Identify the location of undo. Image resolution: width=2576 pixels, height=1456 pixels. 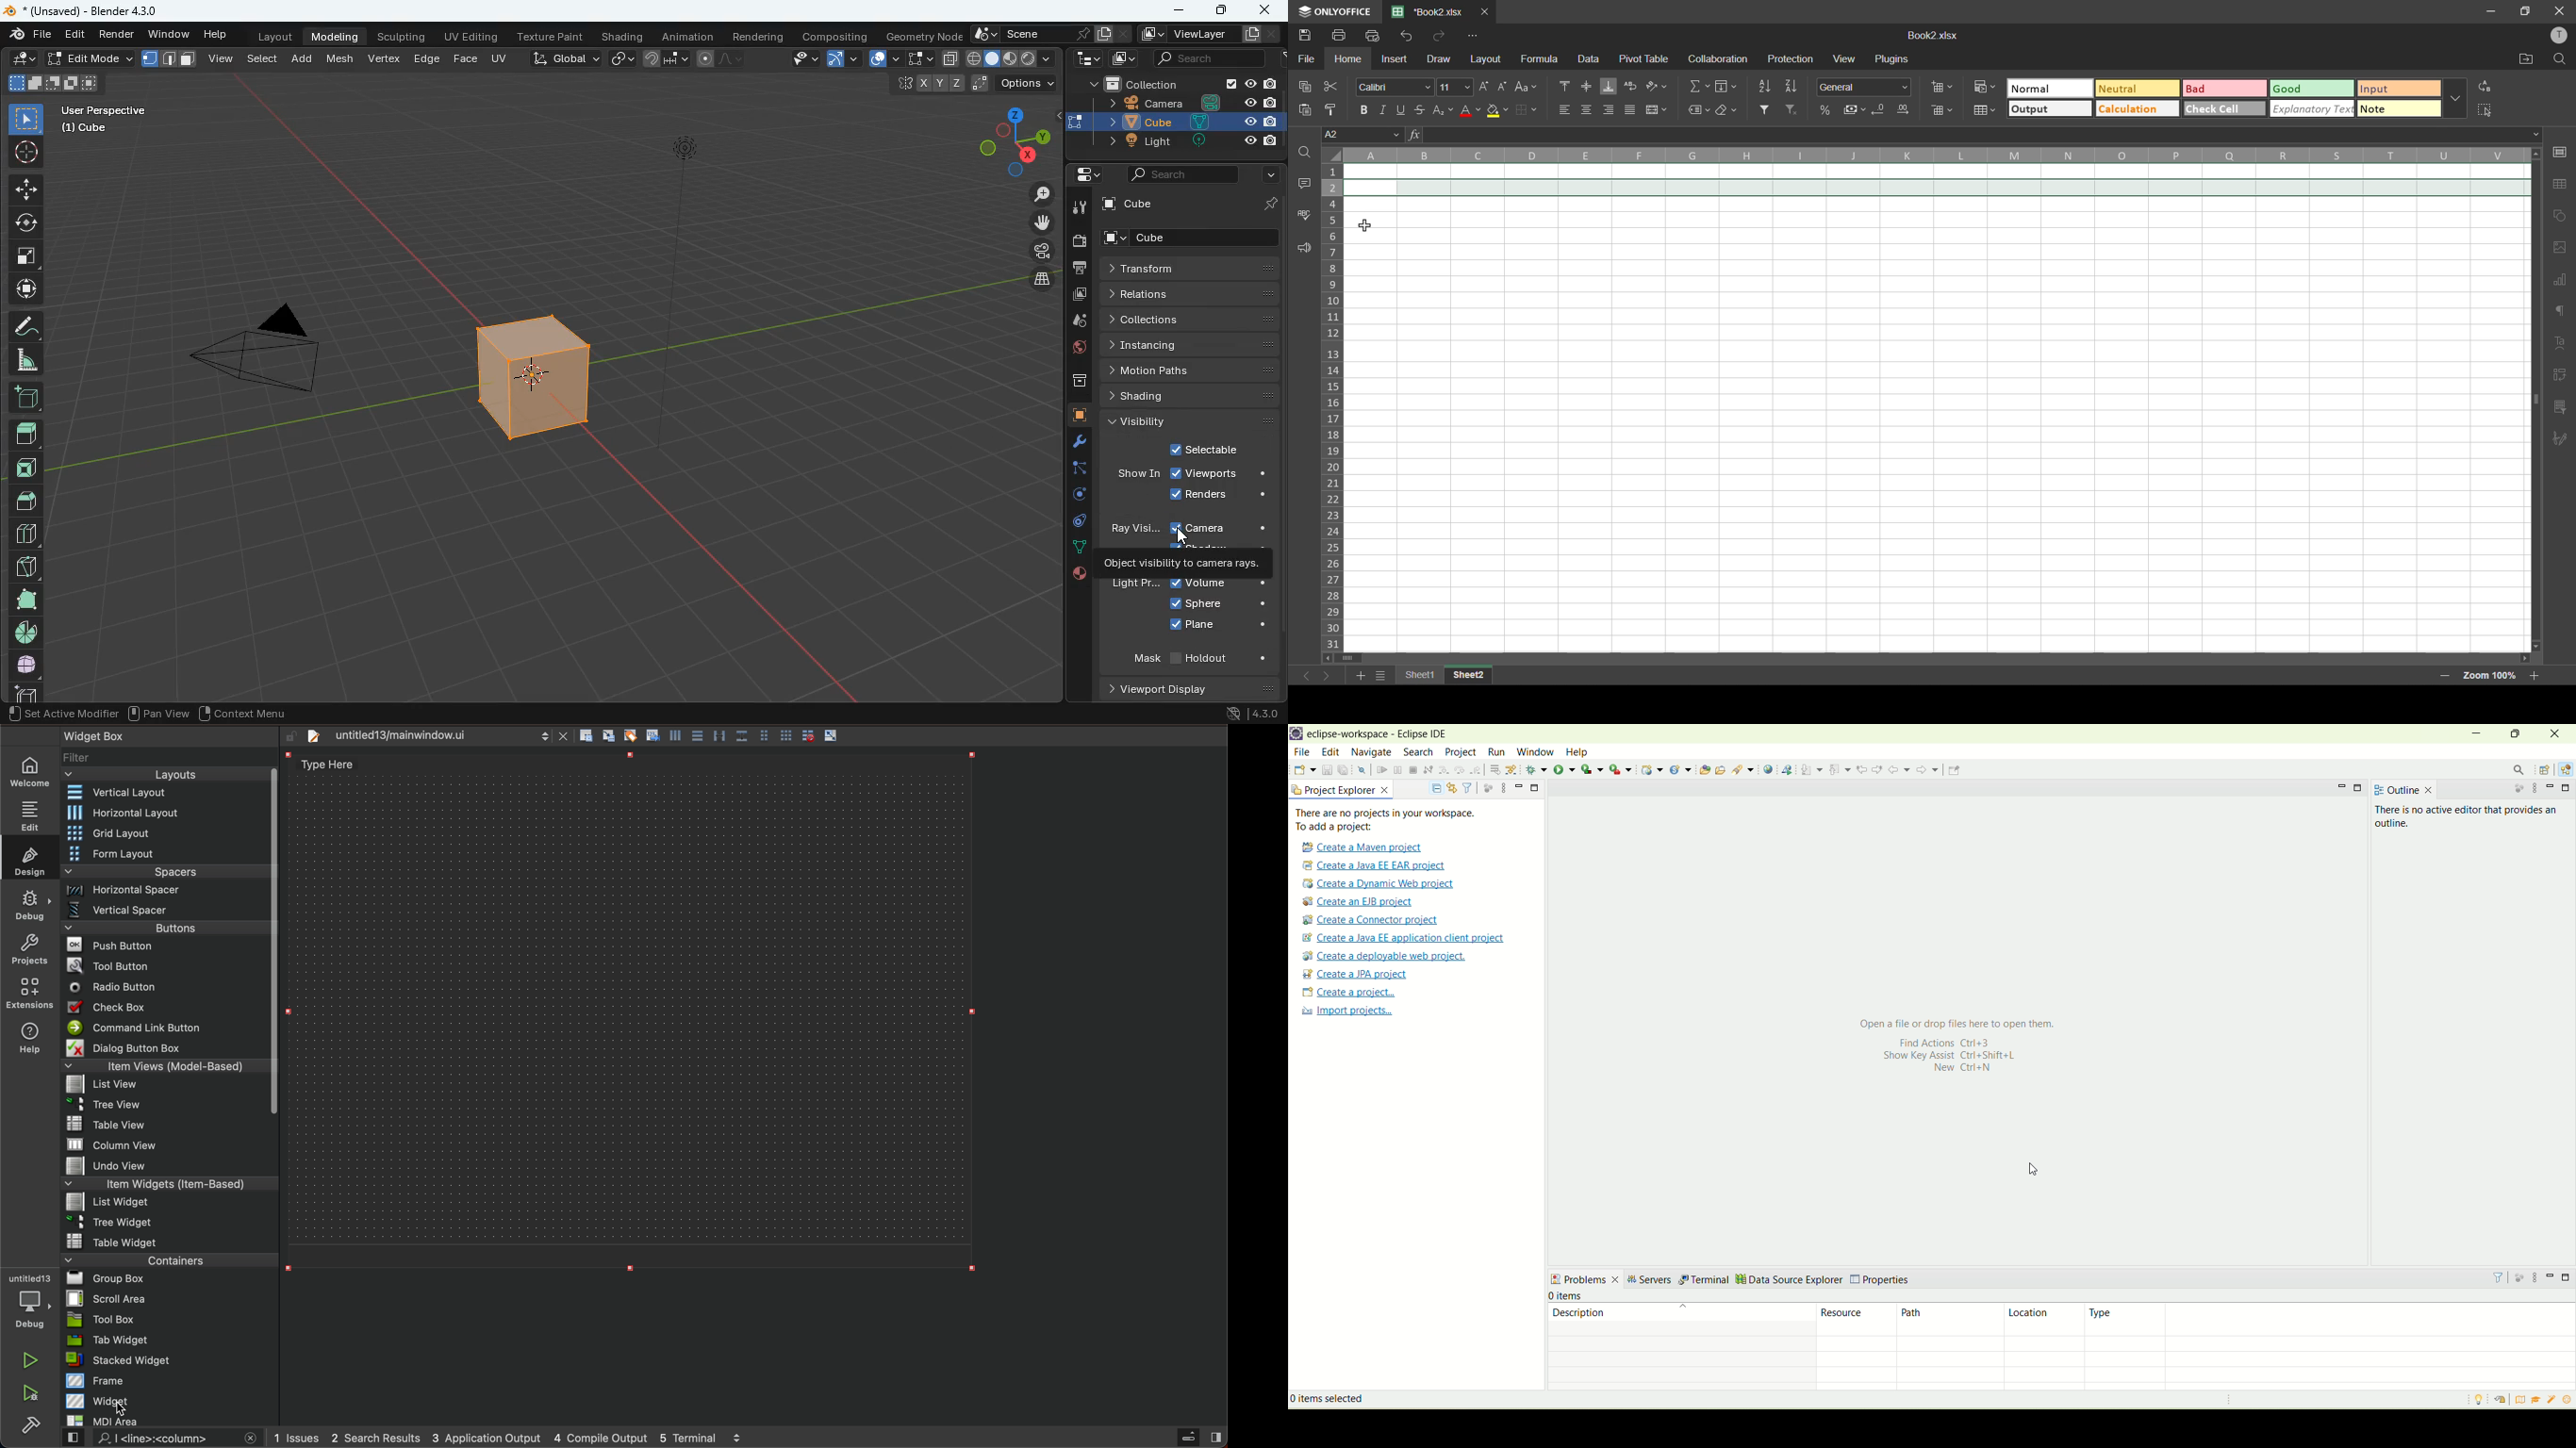
(1408, 36).